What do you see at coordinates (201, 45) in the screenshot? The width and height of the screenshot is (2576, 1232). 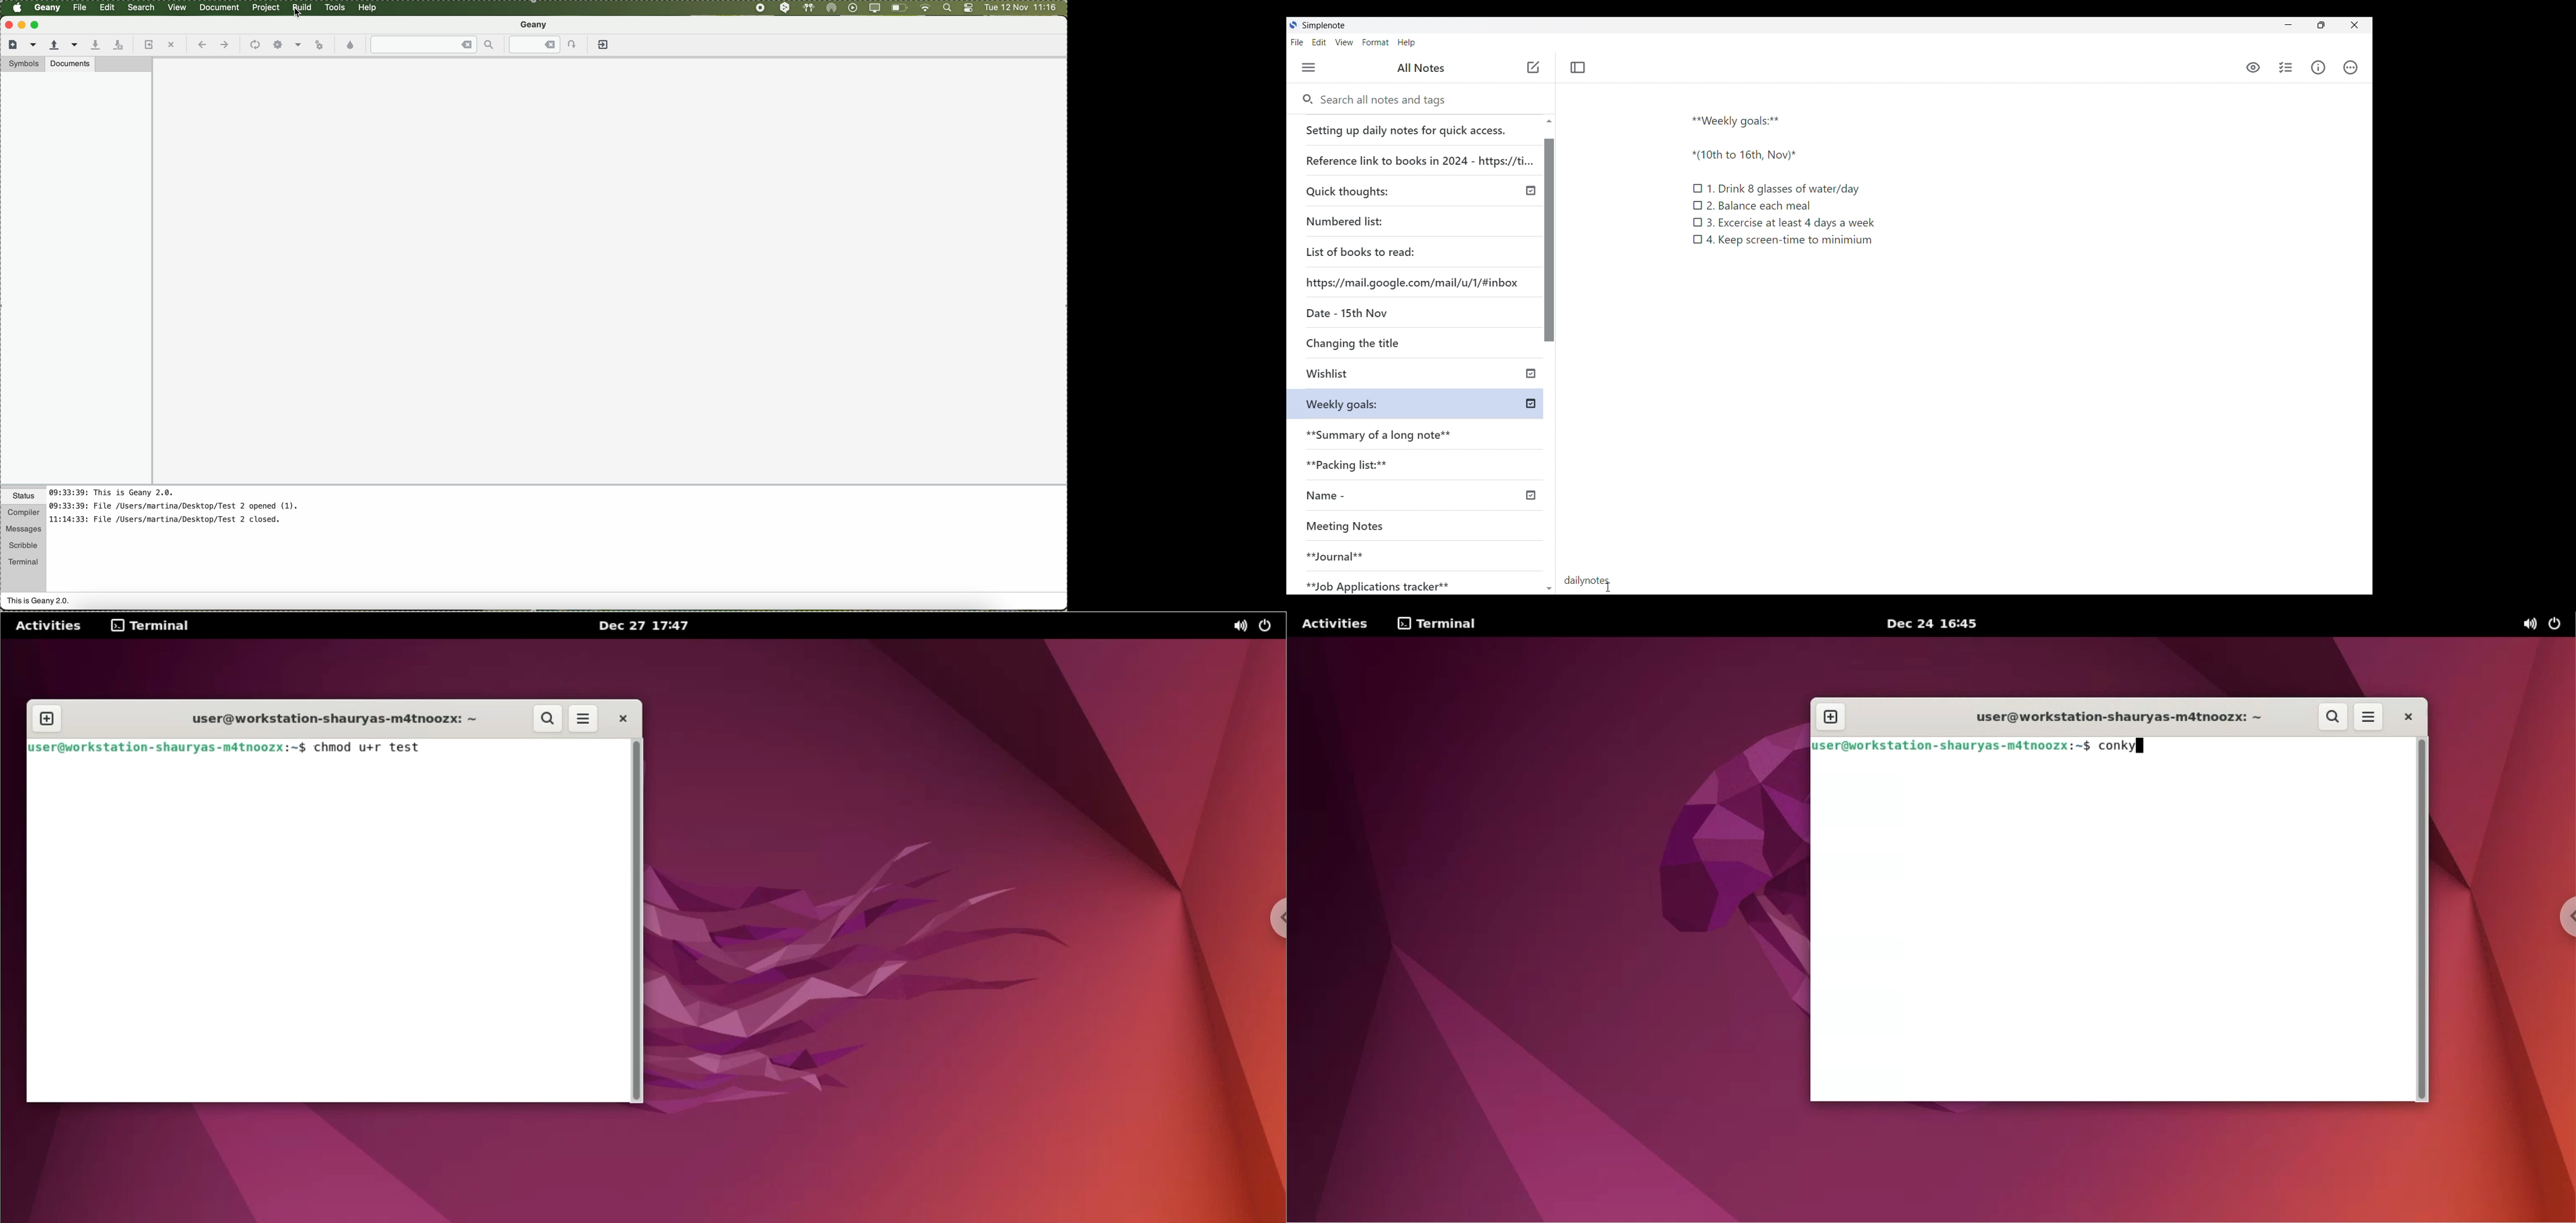 I see `navigate back a location` at bounding box center [201, 45].